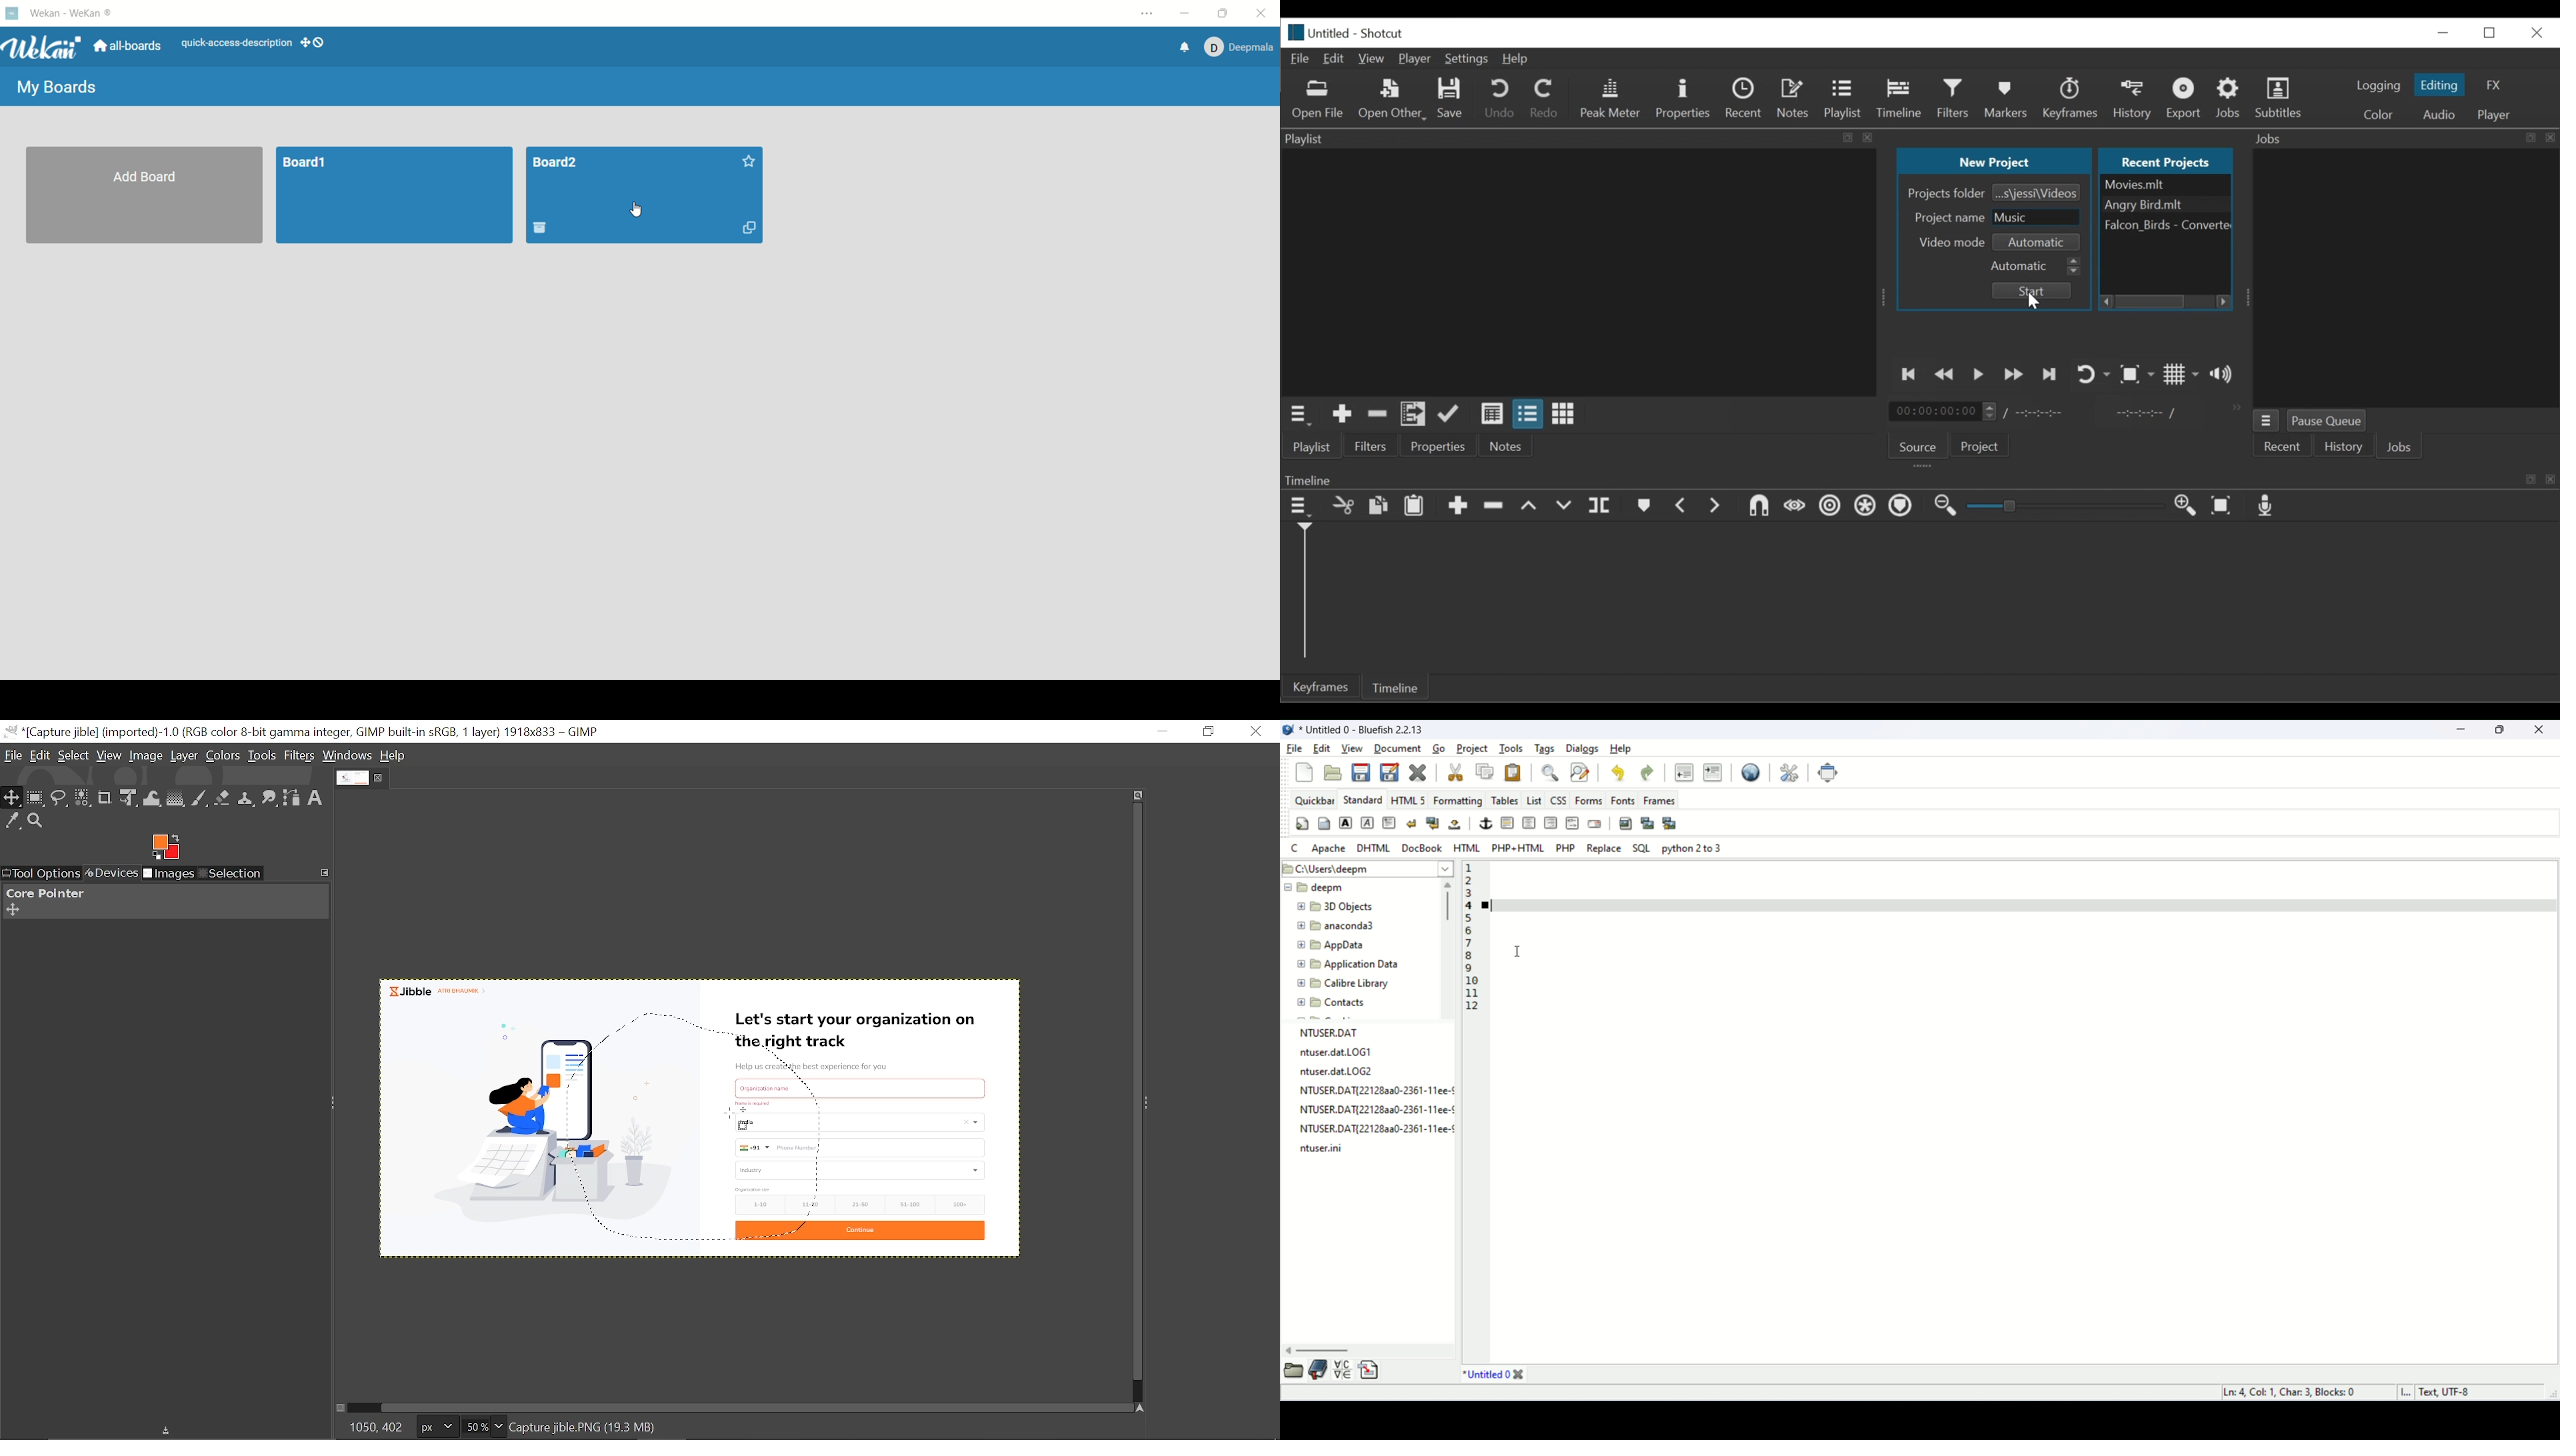 The width and height of the screenshot is (2576, 1456). I want to click on Continue, so click(858, 1232).